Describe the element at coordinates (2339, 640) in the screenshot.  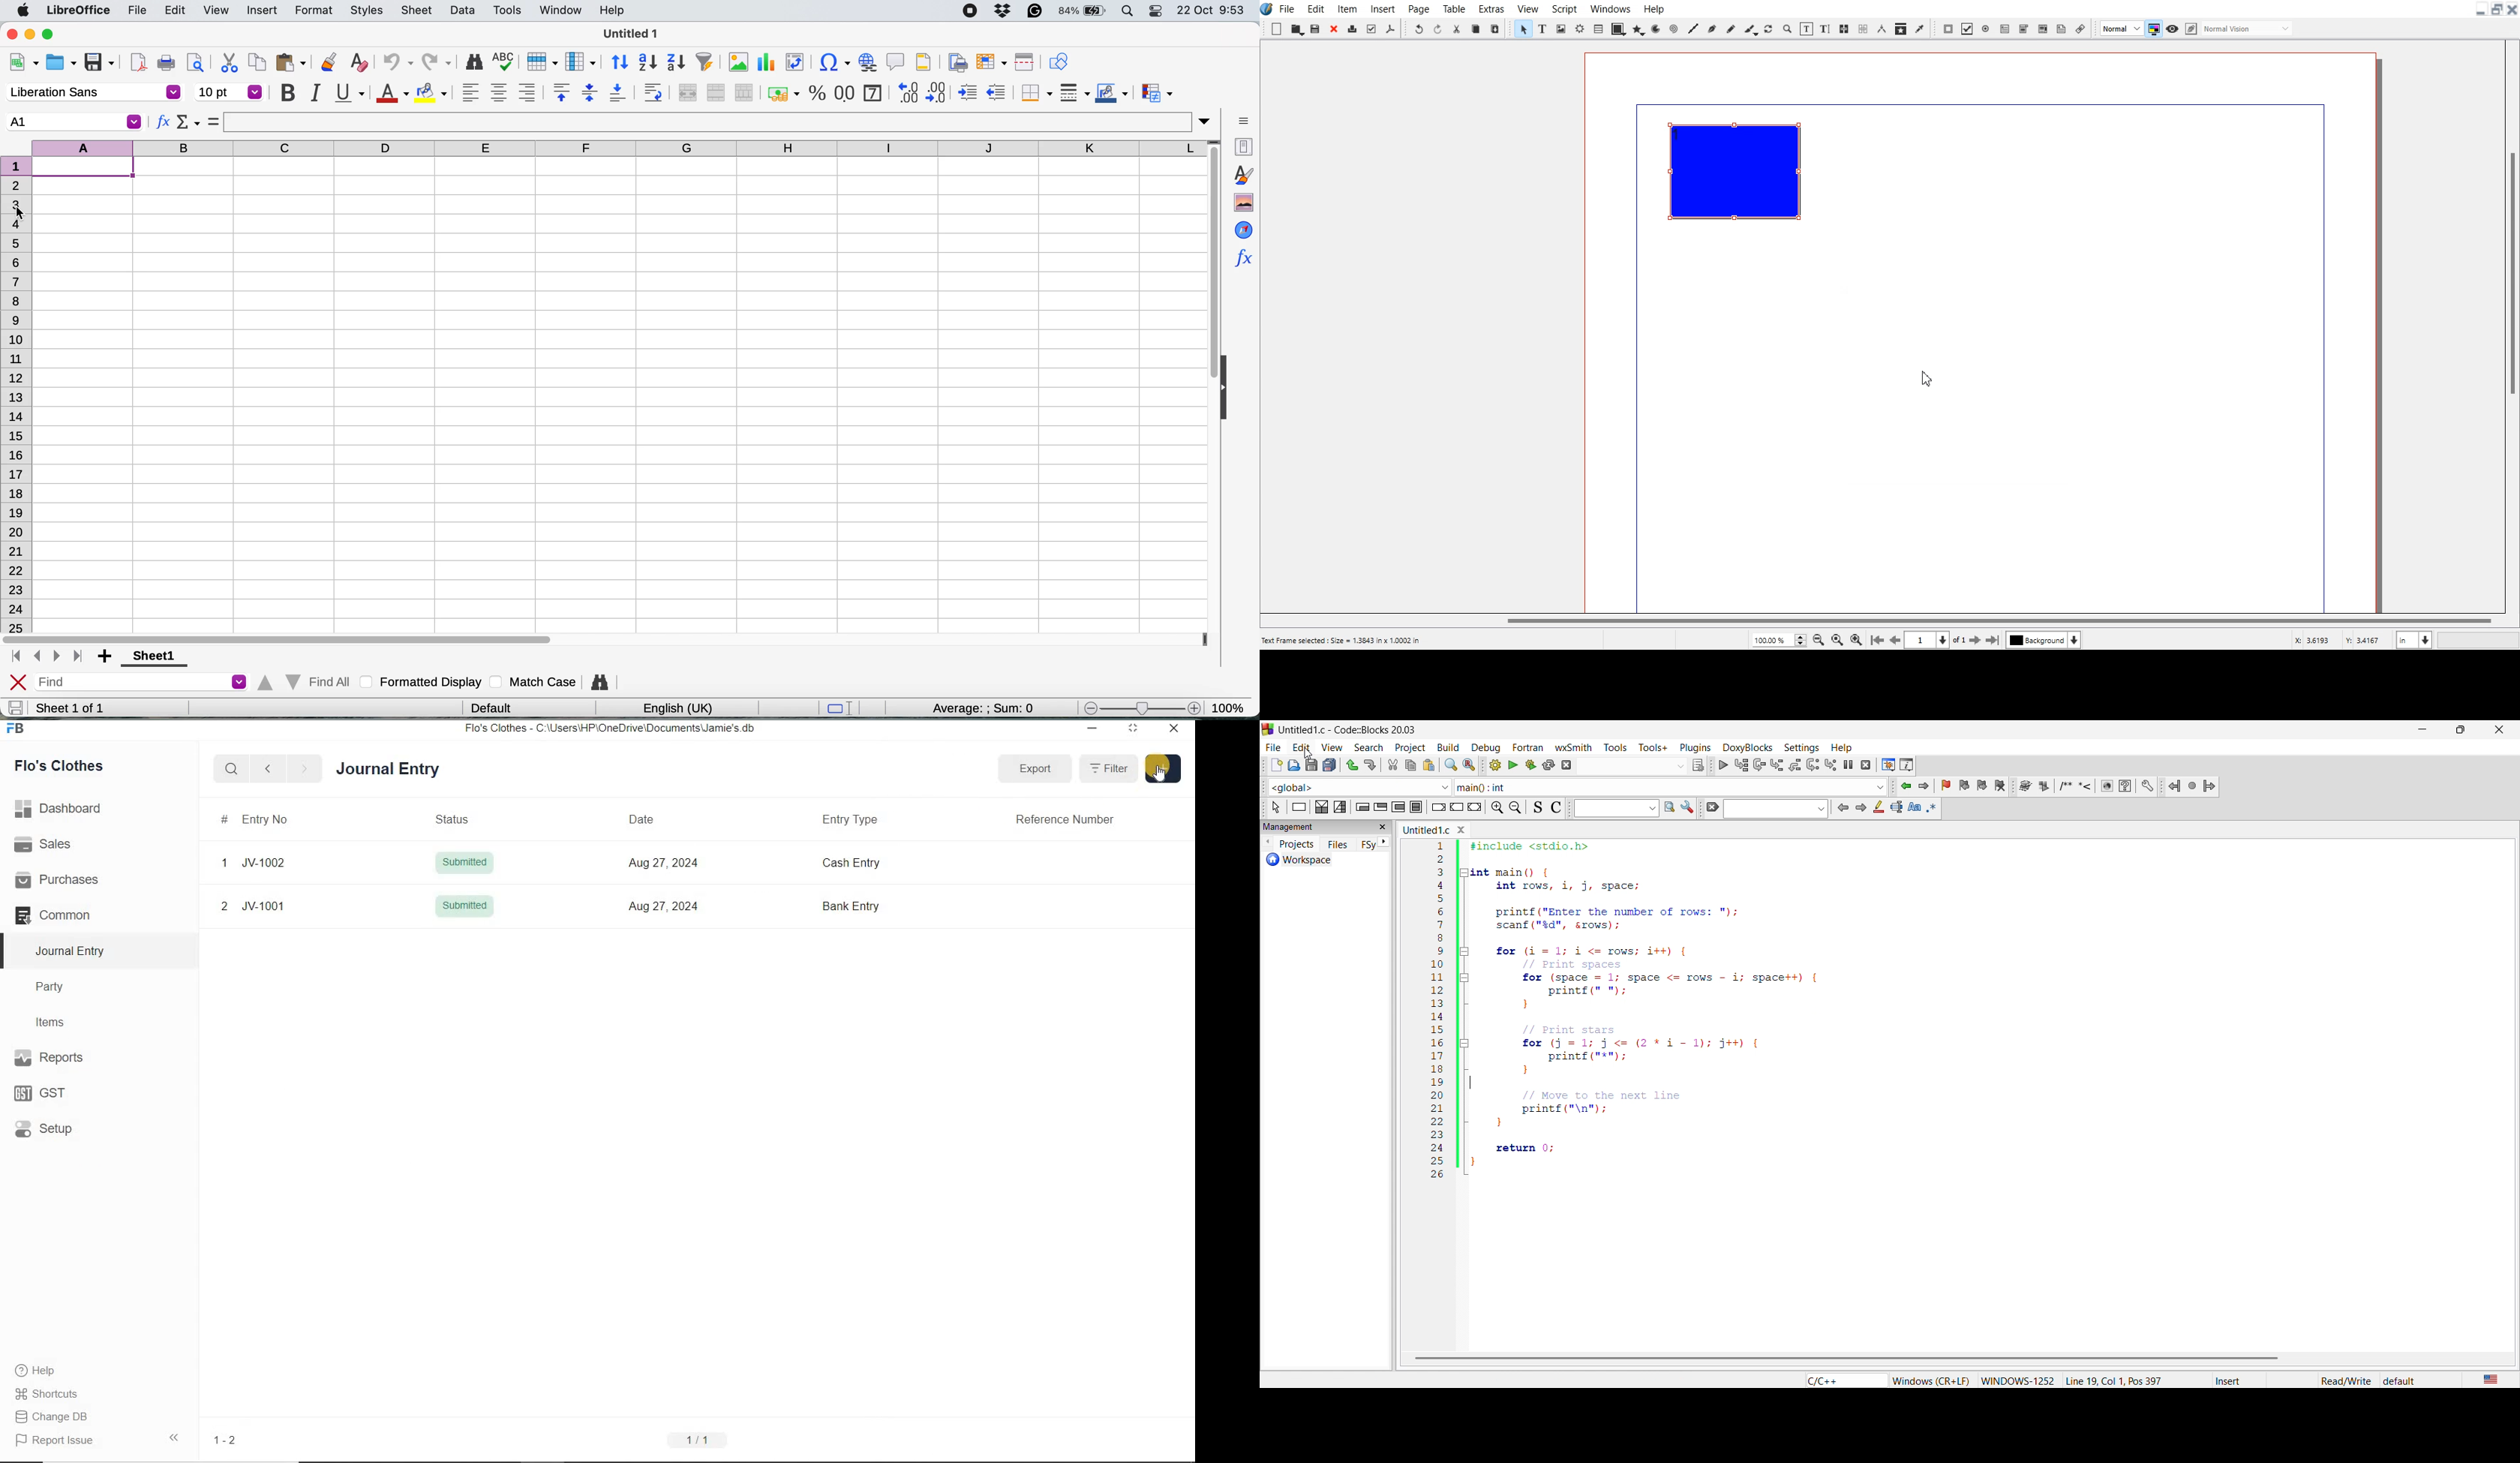
I see `X, Y Co-ordinate` at that location.